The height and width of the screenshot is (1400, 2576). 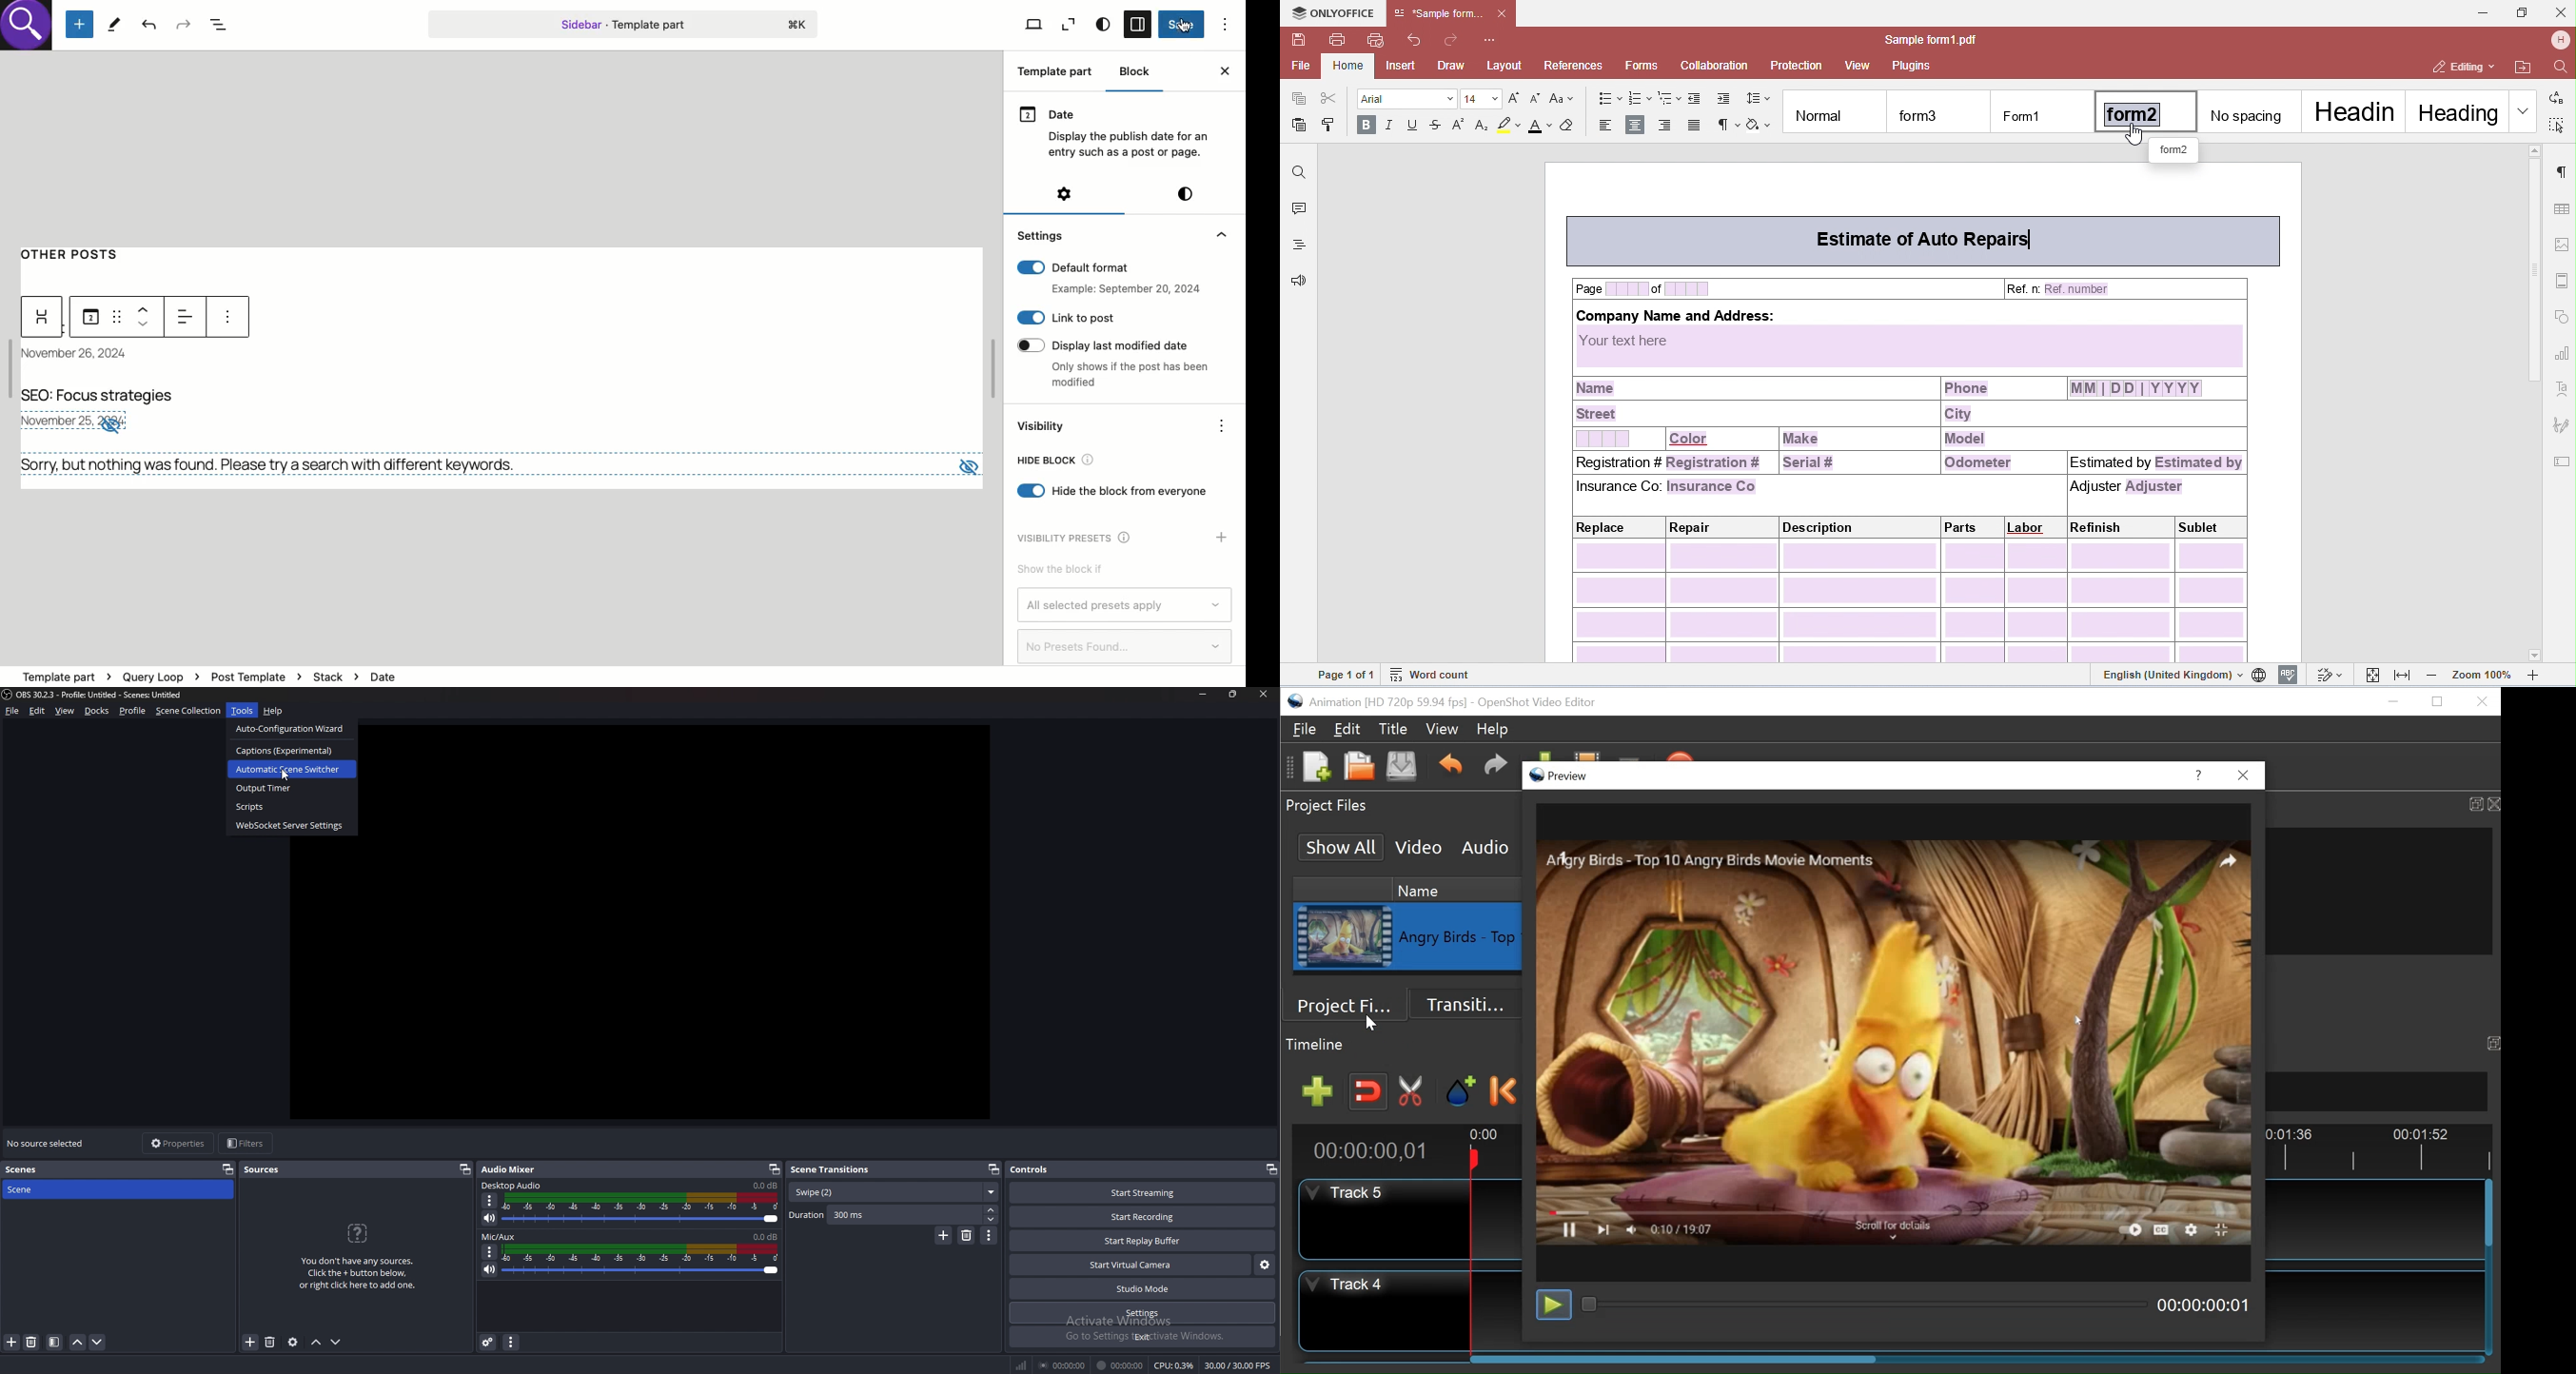 I want to click on Click, so click(x=1187, y=27).